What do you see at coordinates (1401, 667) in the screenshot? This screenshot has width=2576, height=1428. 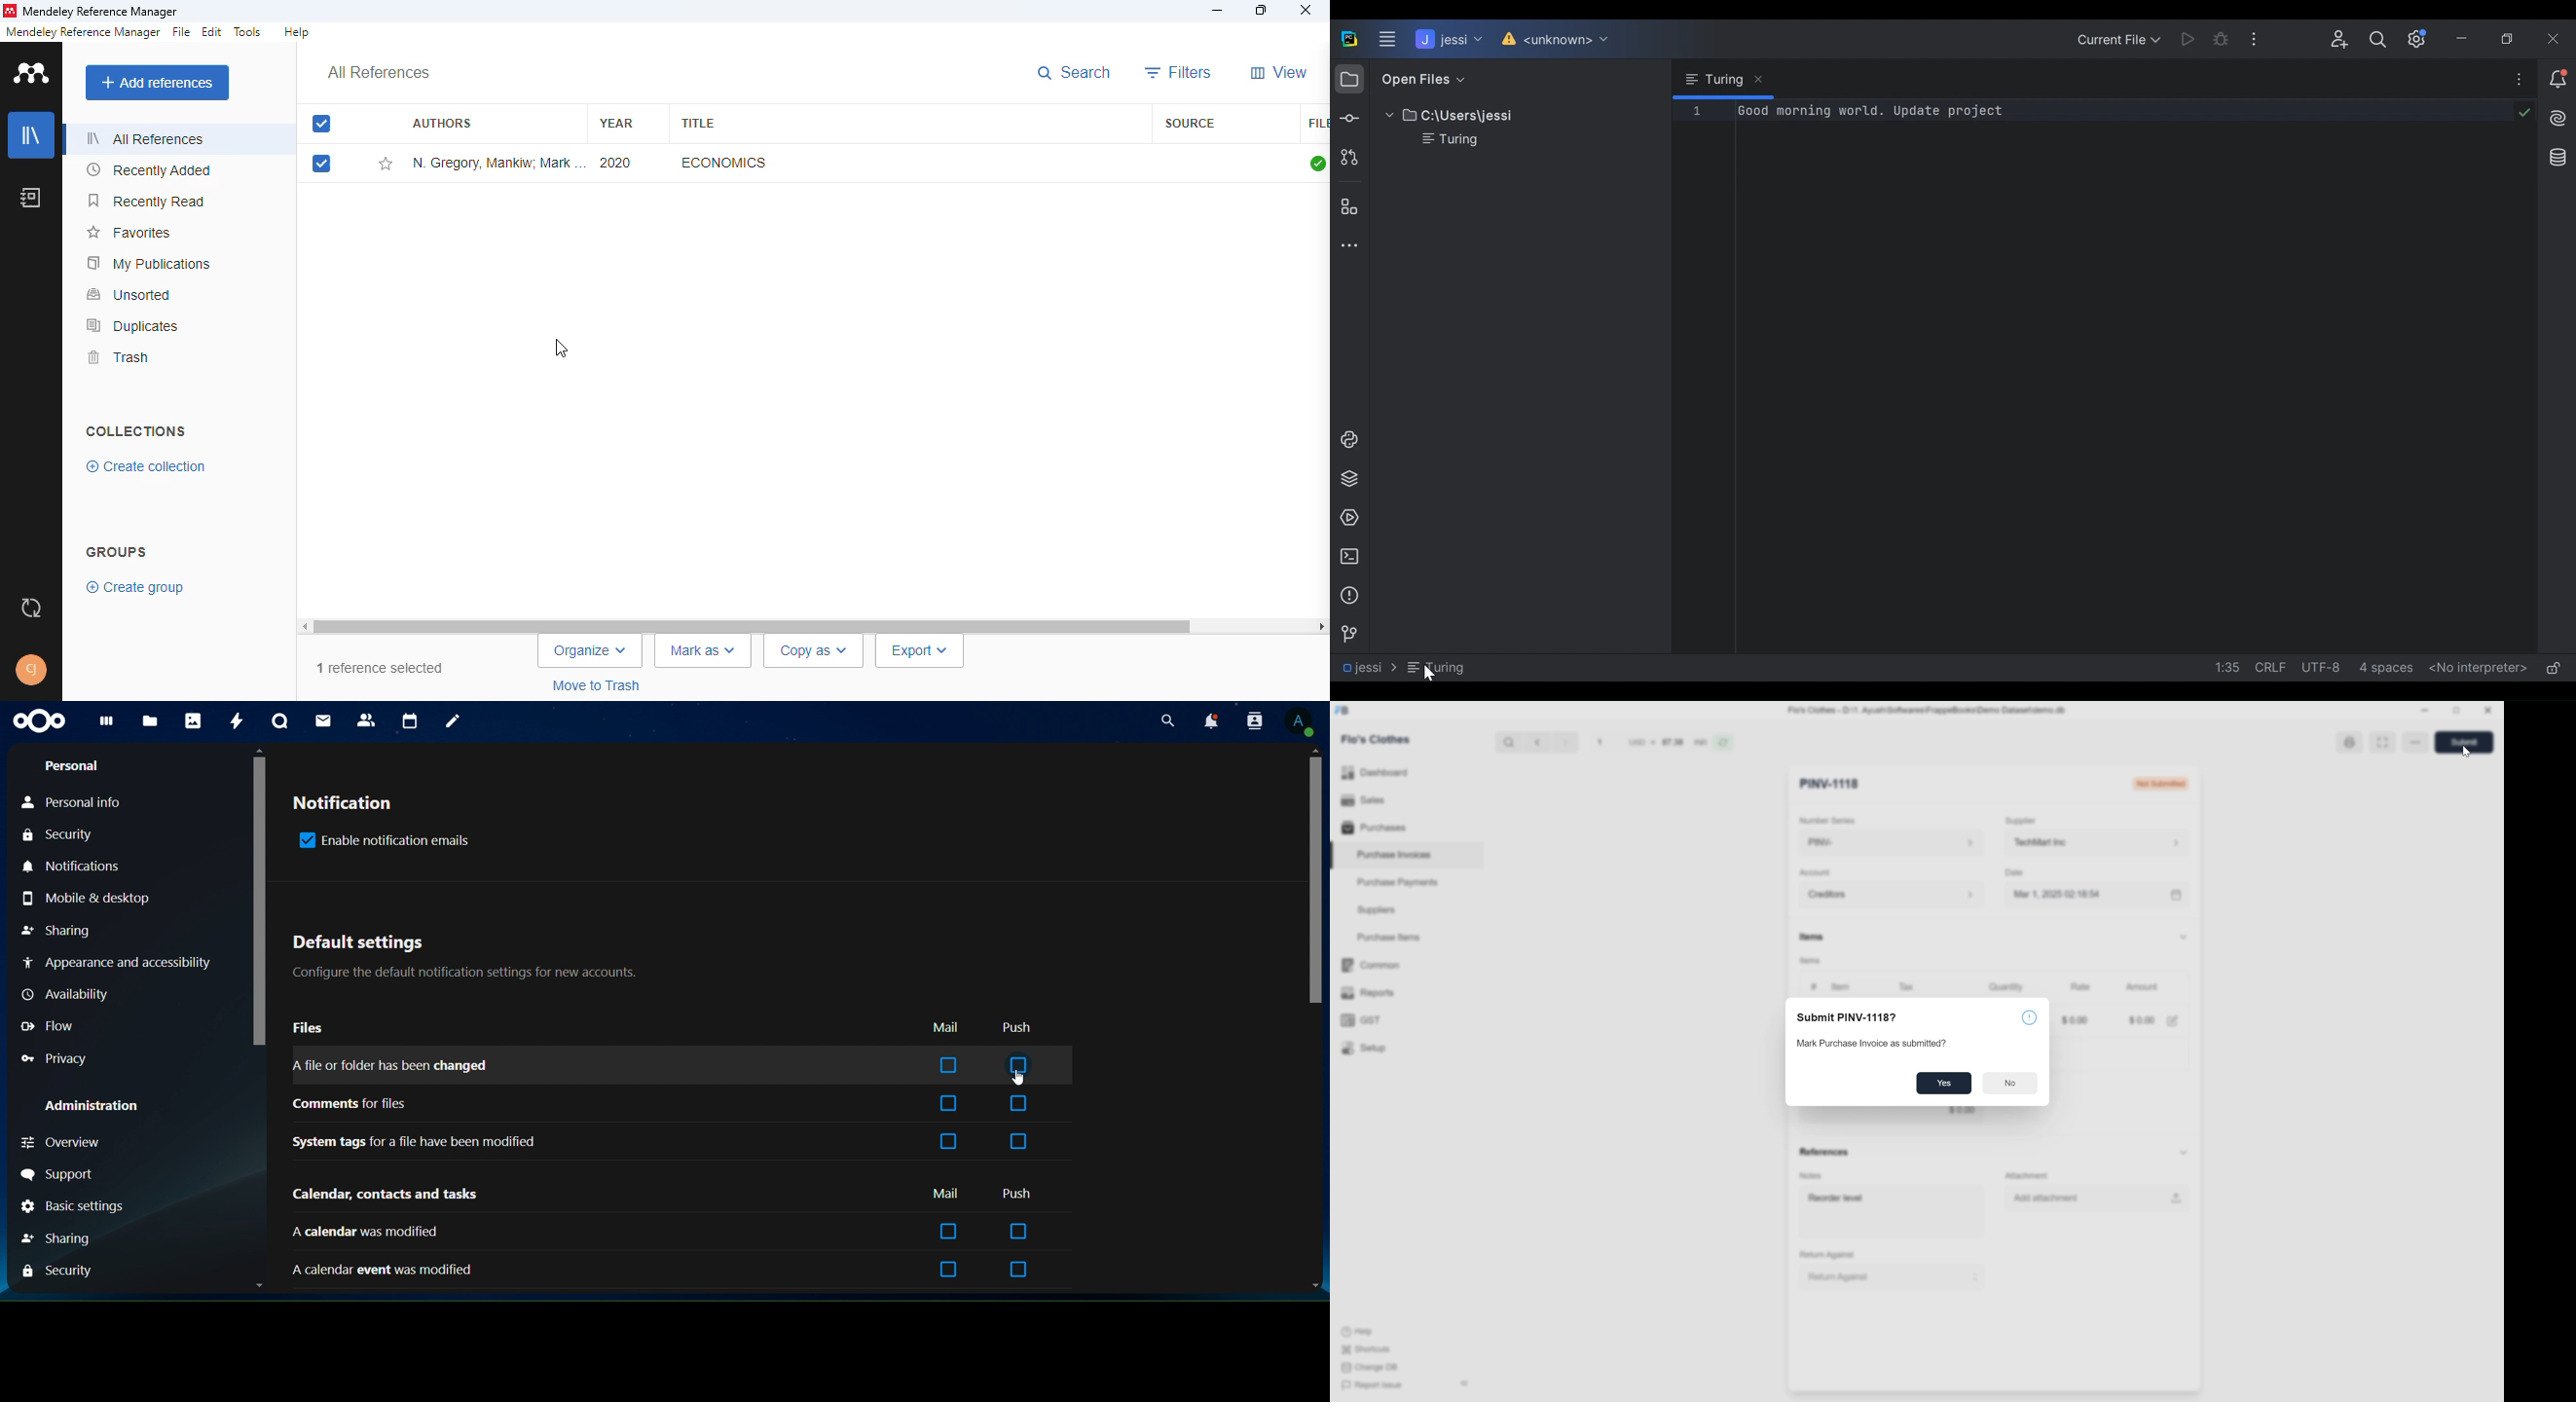 I see `Navigation` at bounding box center [1401, 667].